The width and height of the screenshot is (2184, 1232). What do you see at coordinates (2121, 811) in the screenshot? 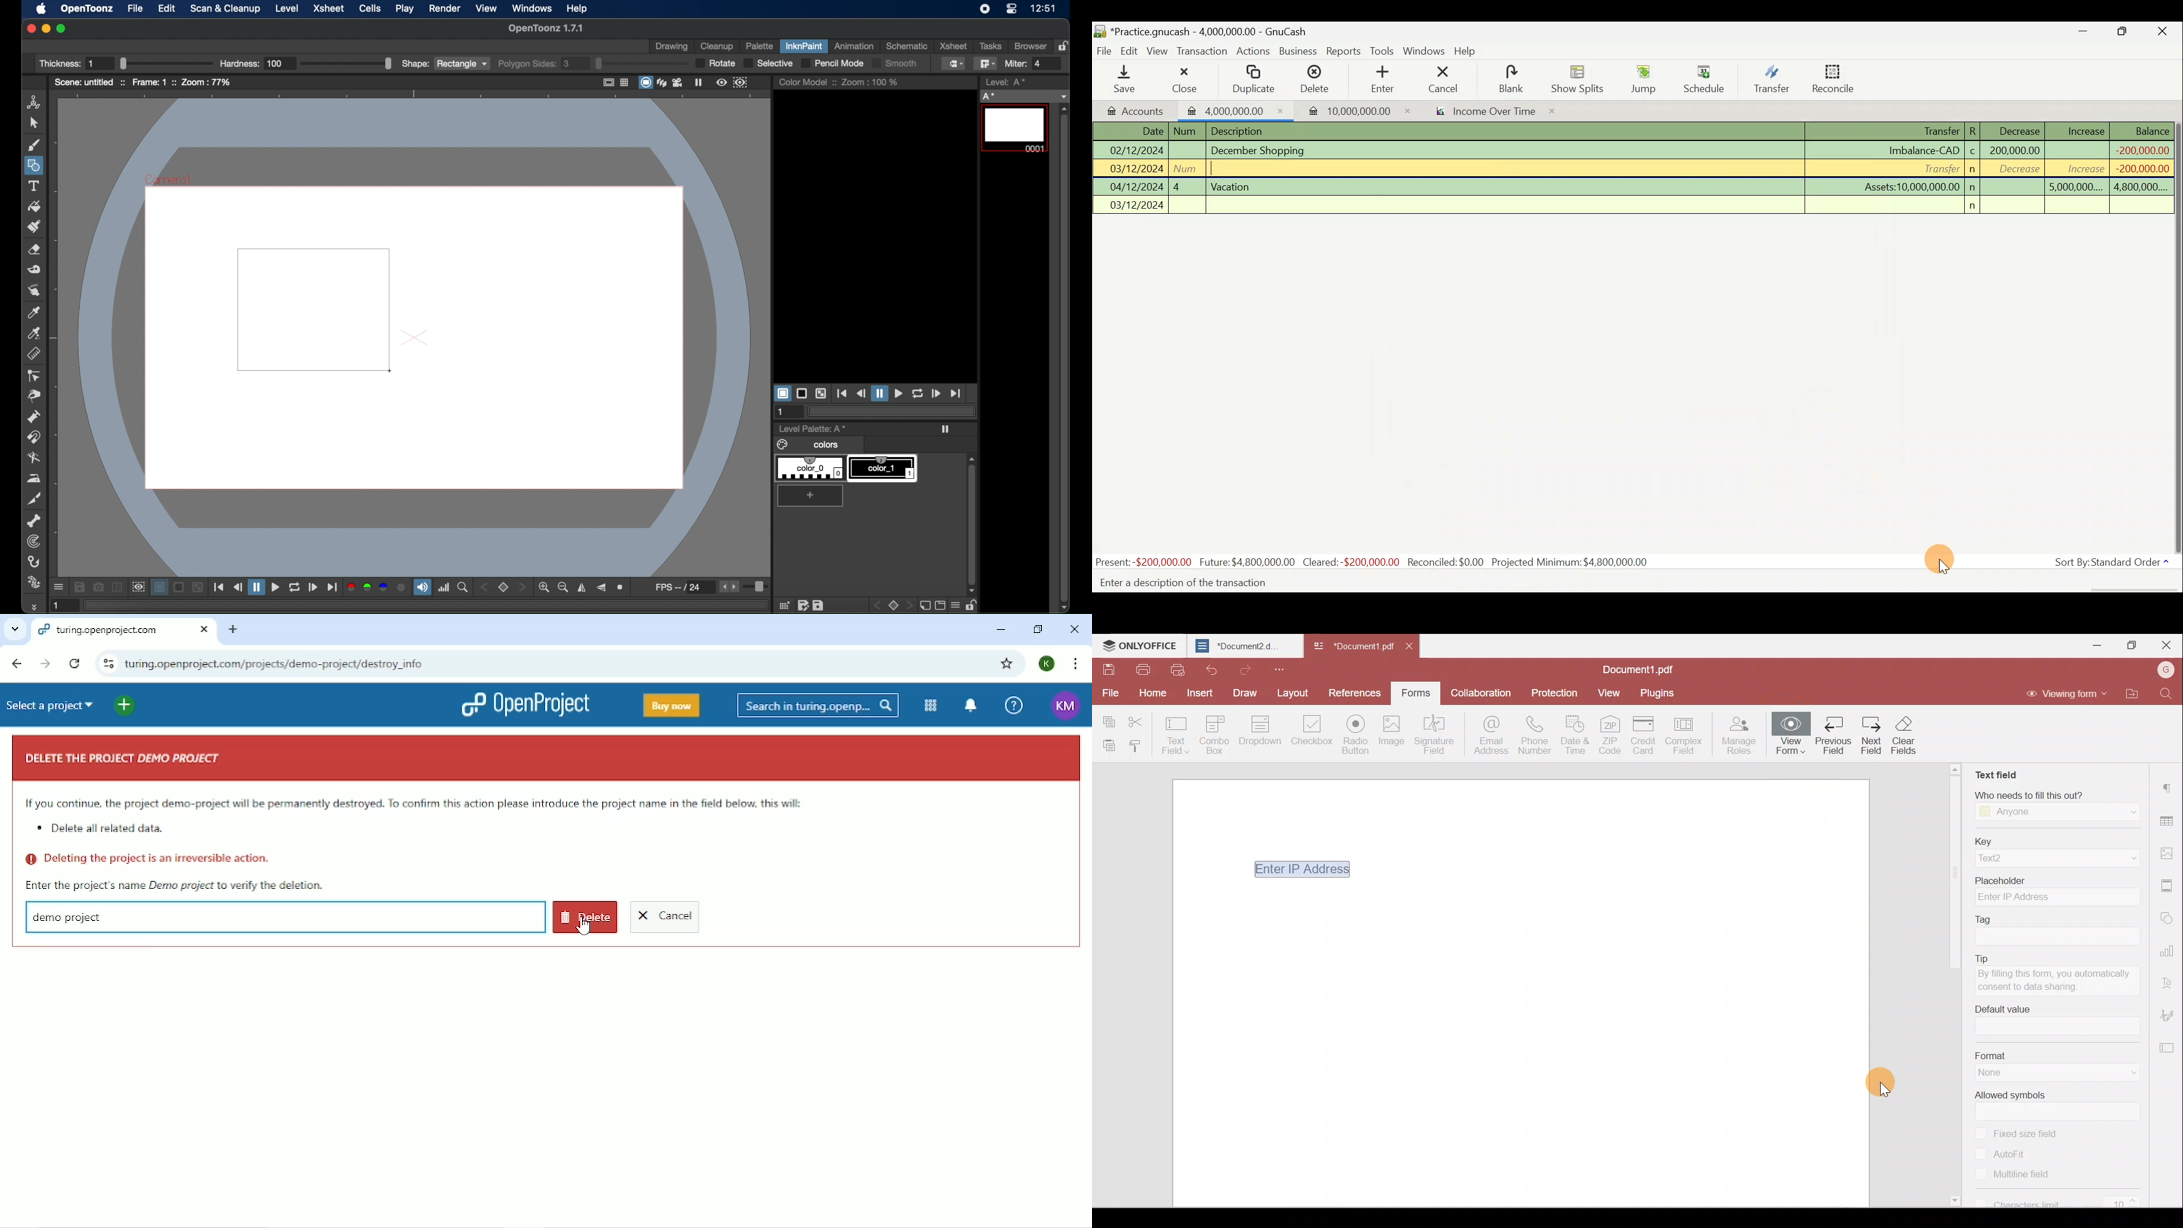
I see `Dropdown` at bounding box center [2121, 811].